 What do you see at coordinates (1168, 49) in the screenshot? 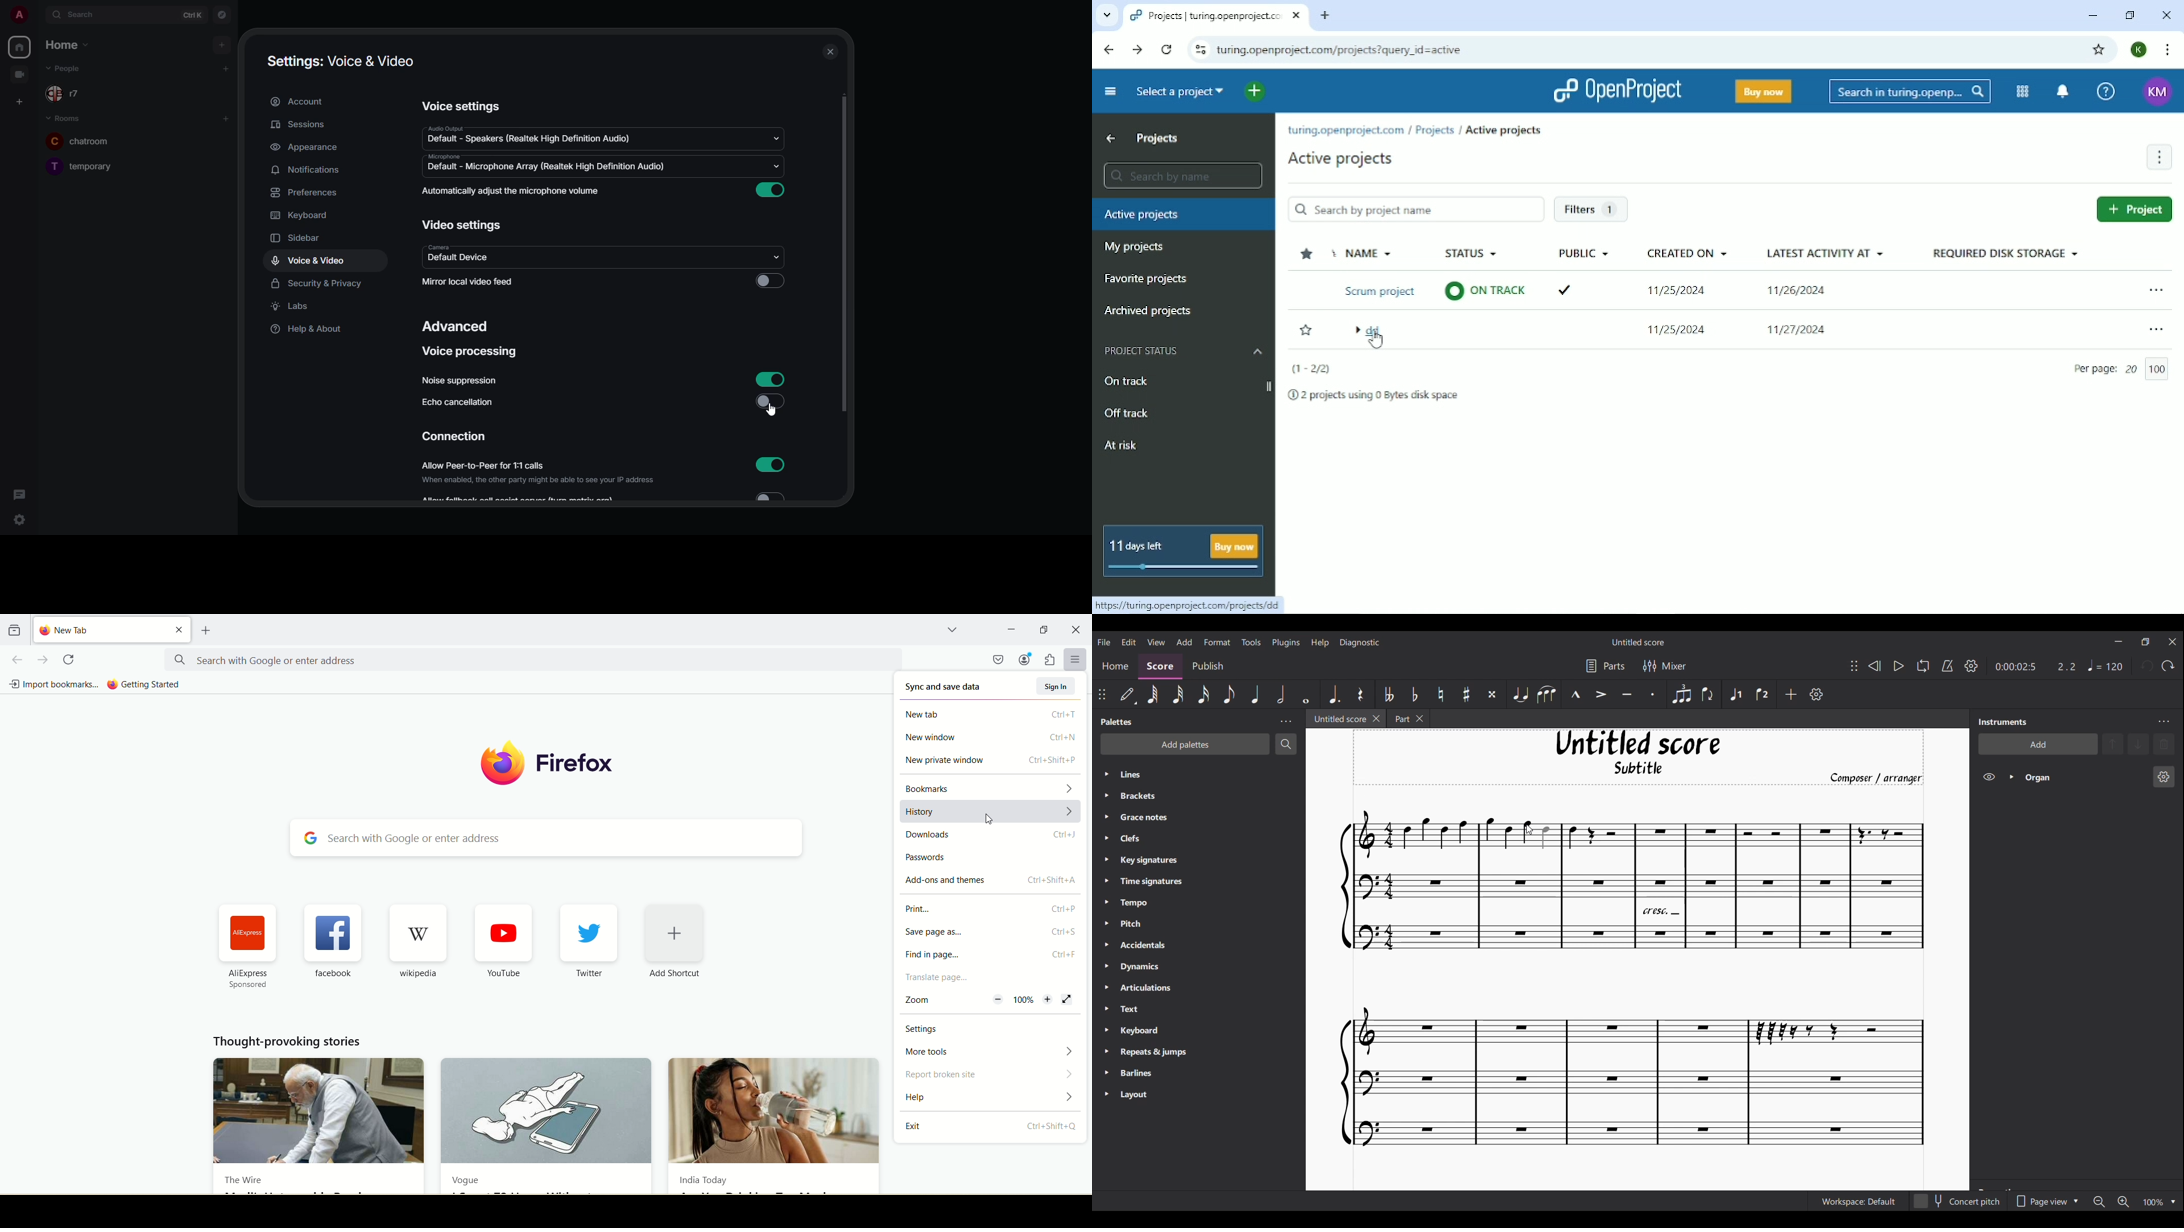
I see `Reload this page` at bounding box center [1168, 49].